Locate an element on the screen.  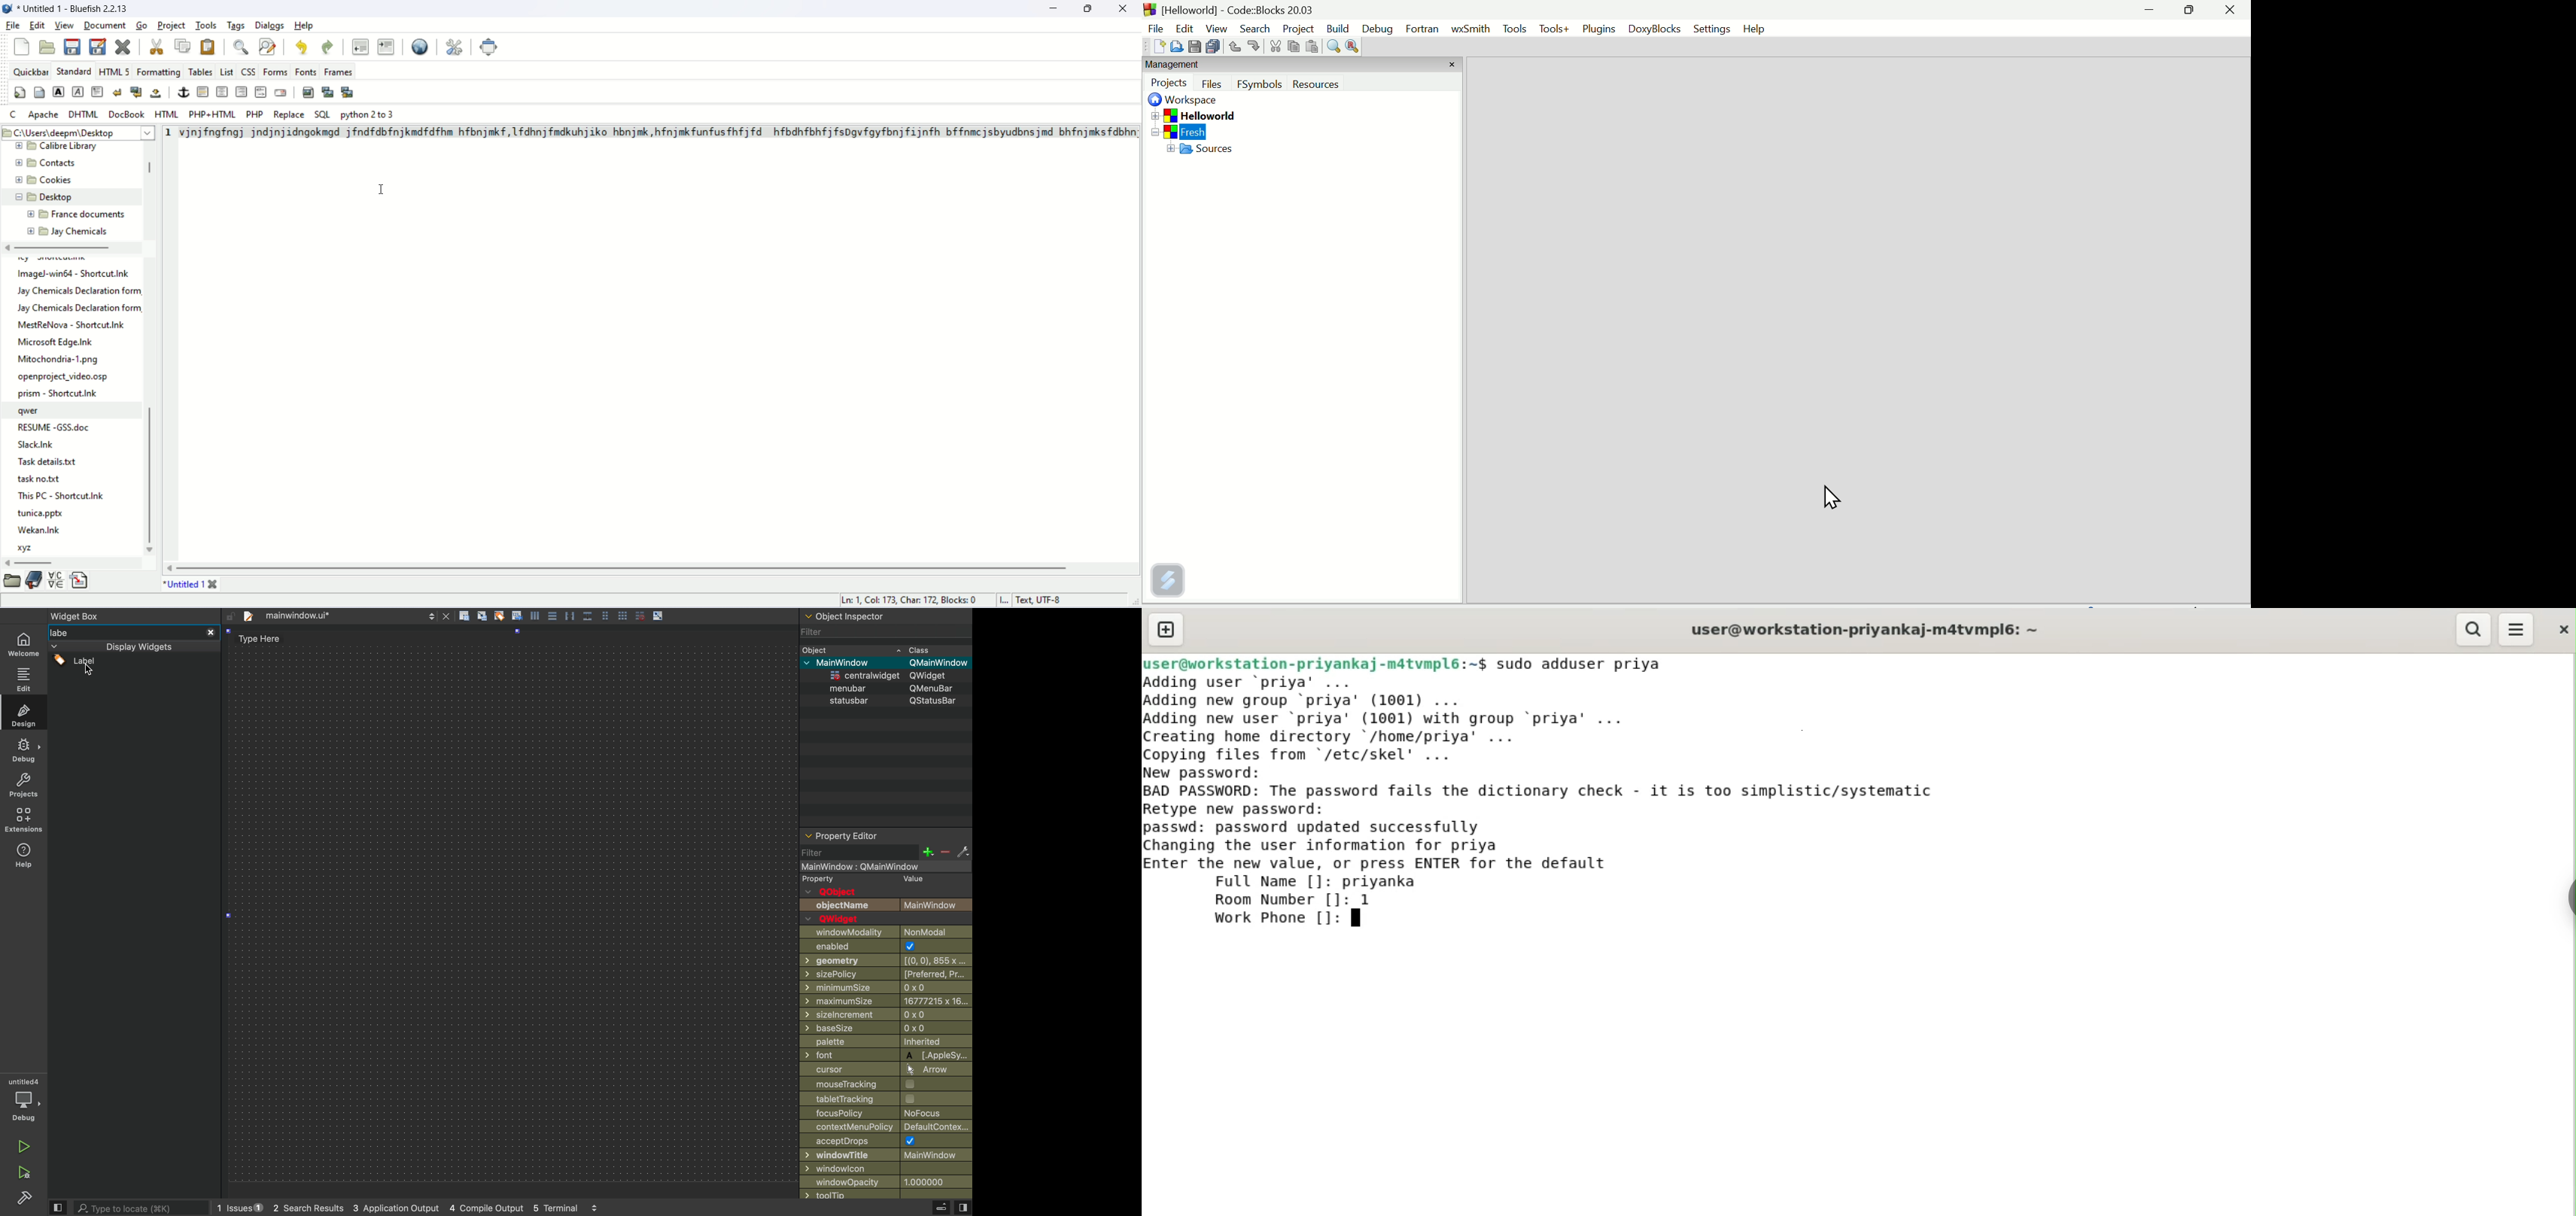
title is located at coordinates (181, 583).